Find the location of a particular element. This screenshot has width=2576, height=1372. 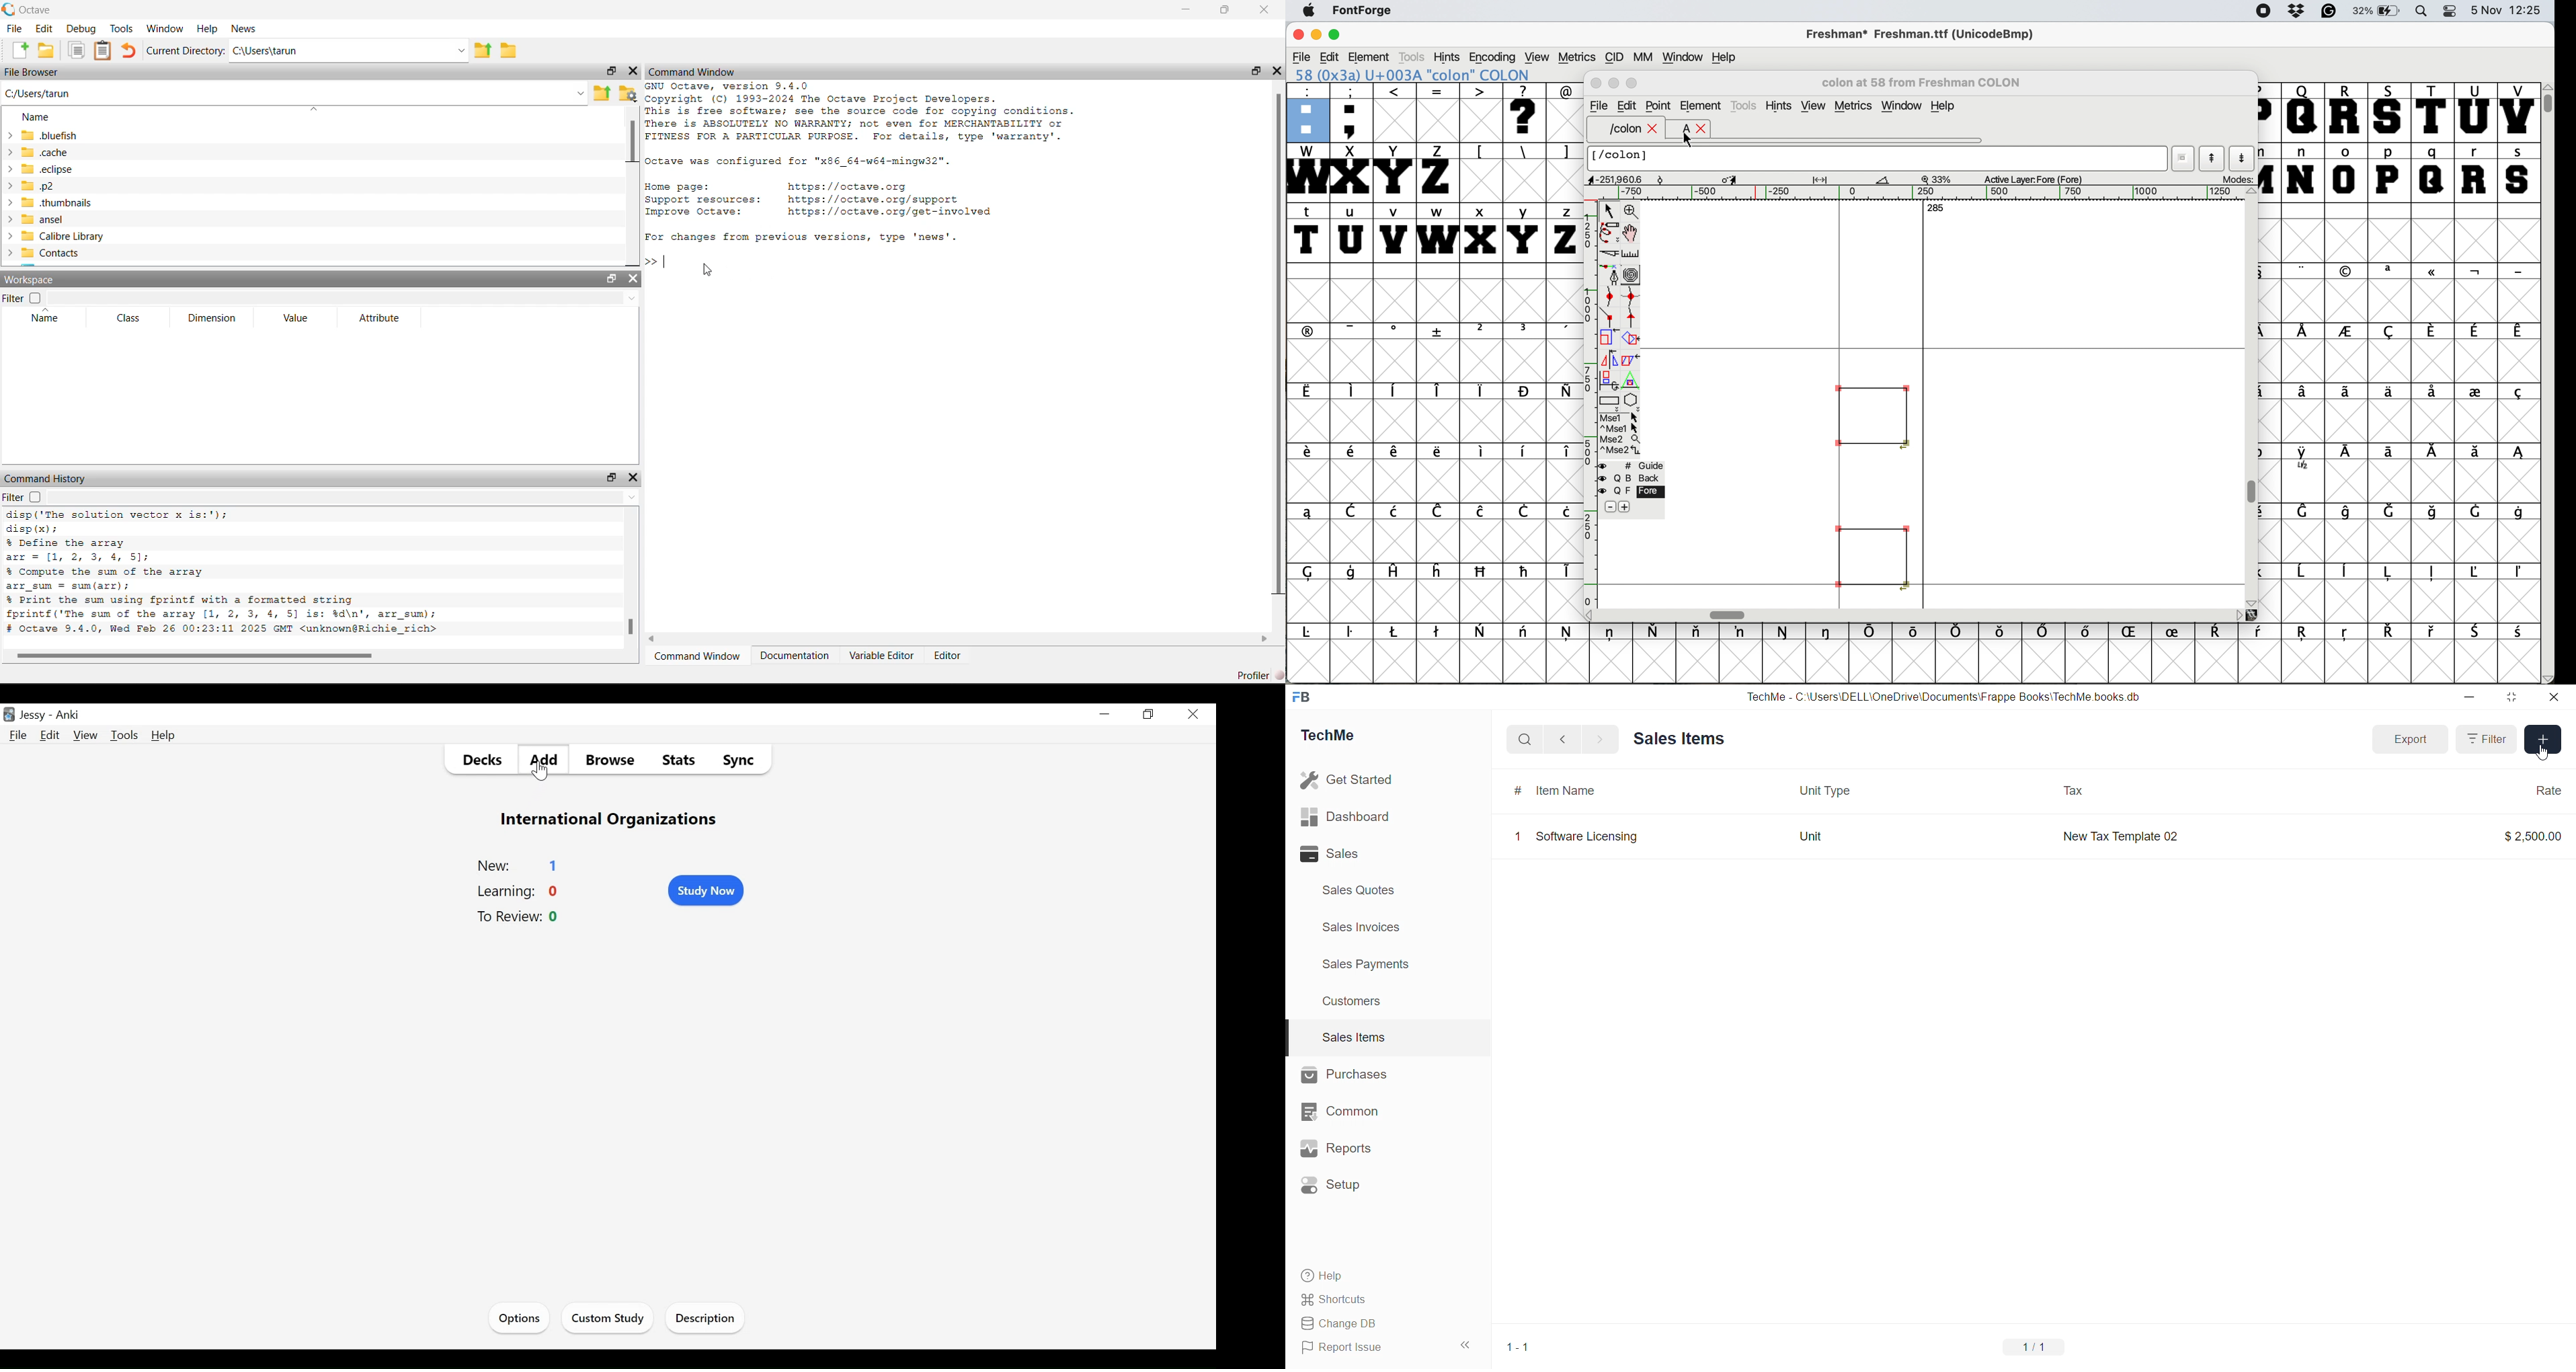

X is located at coordinates (1351, 173).